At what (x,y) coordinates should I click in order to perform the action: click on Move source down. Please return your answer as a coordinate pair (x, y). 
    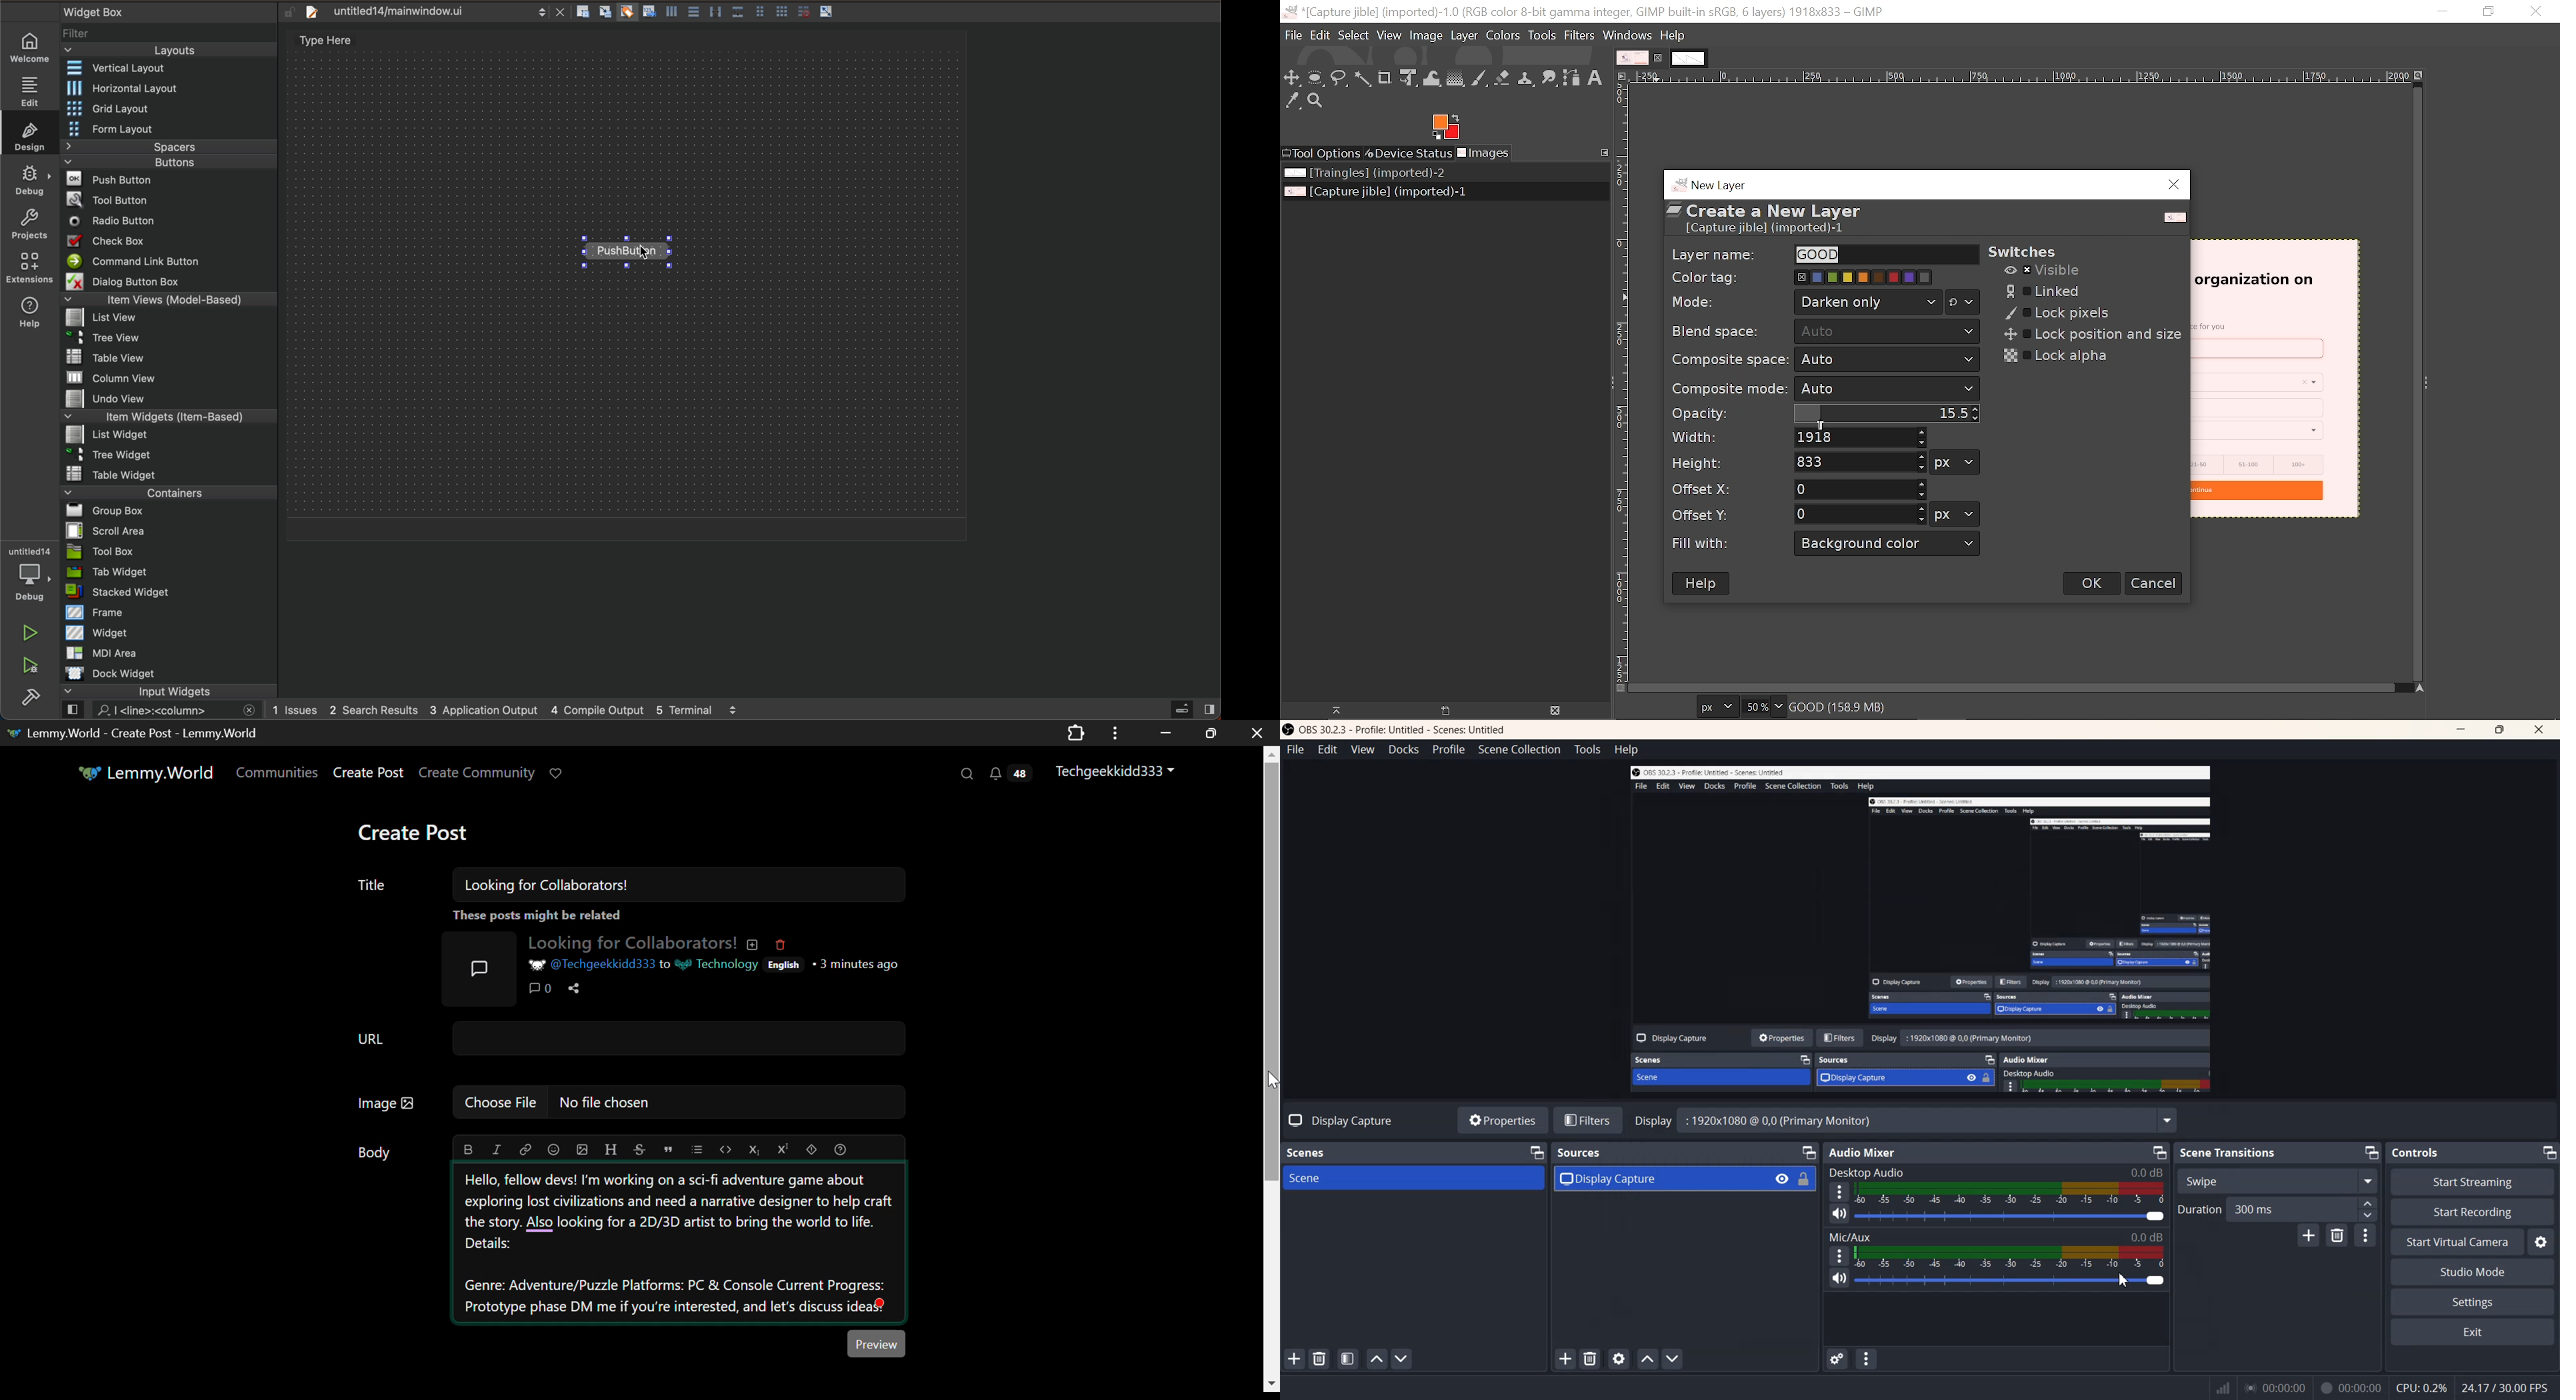
    Looking at the image, I should click on (1671, 1359).